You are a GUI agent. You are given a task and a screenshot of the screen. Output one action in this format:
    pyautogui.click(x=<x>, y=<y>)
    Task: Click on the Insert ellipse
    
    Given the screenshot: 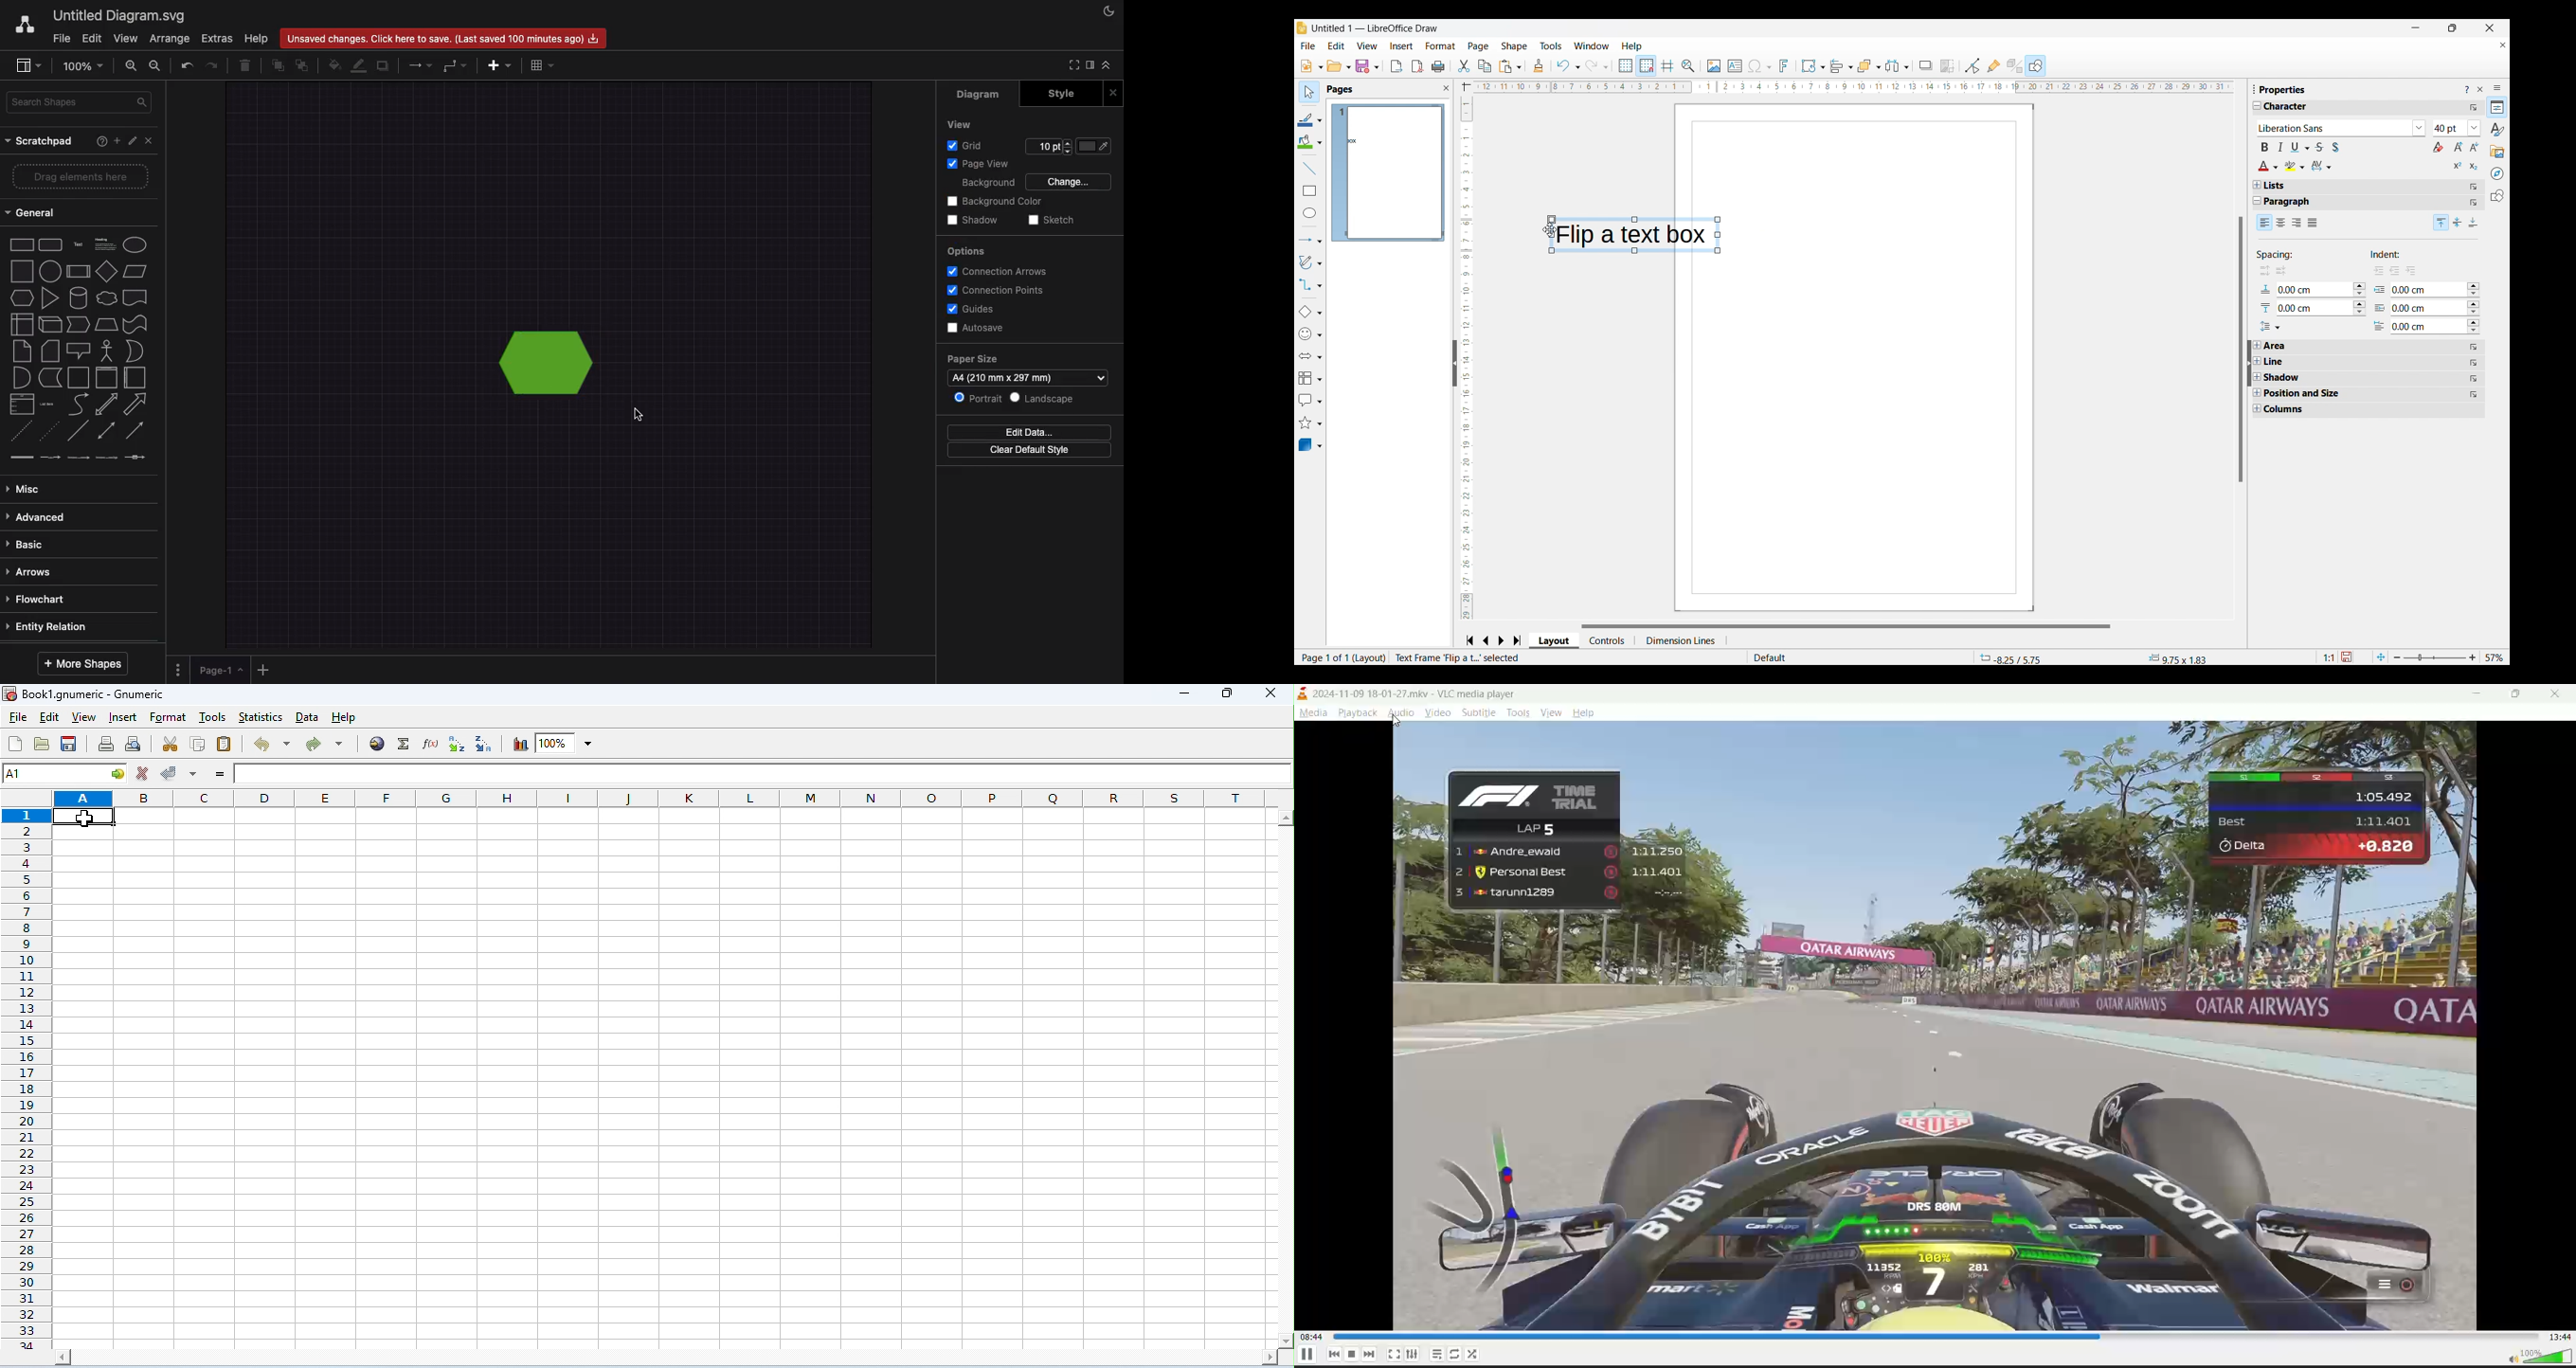 What is the action you would take?
    pyautogui.click(x=1310, y=213)
    